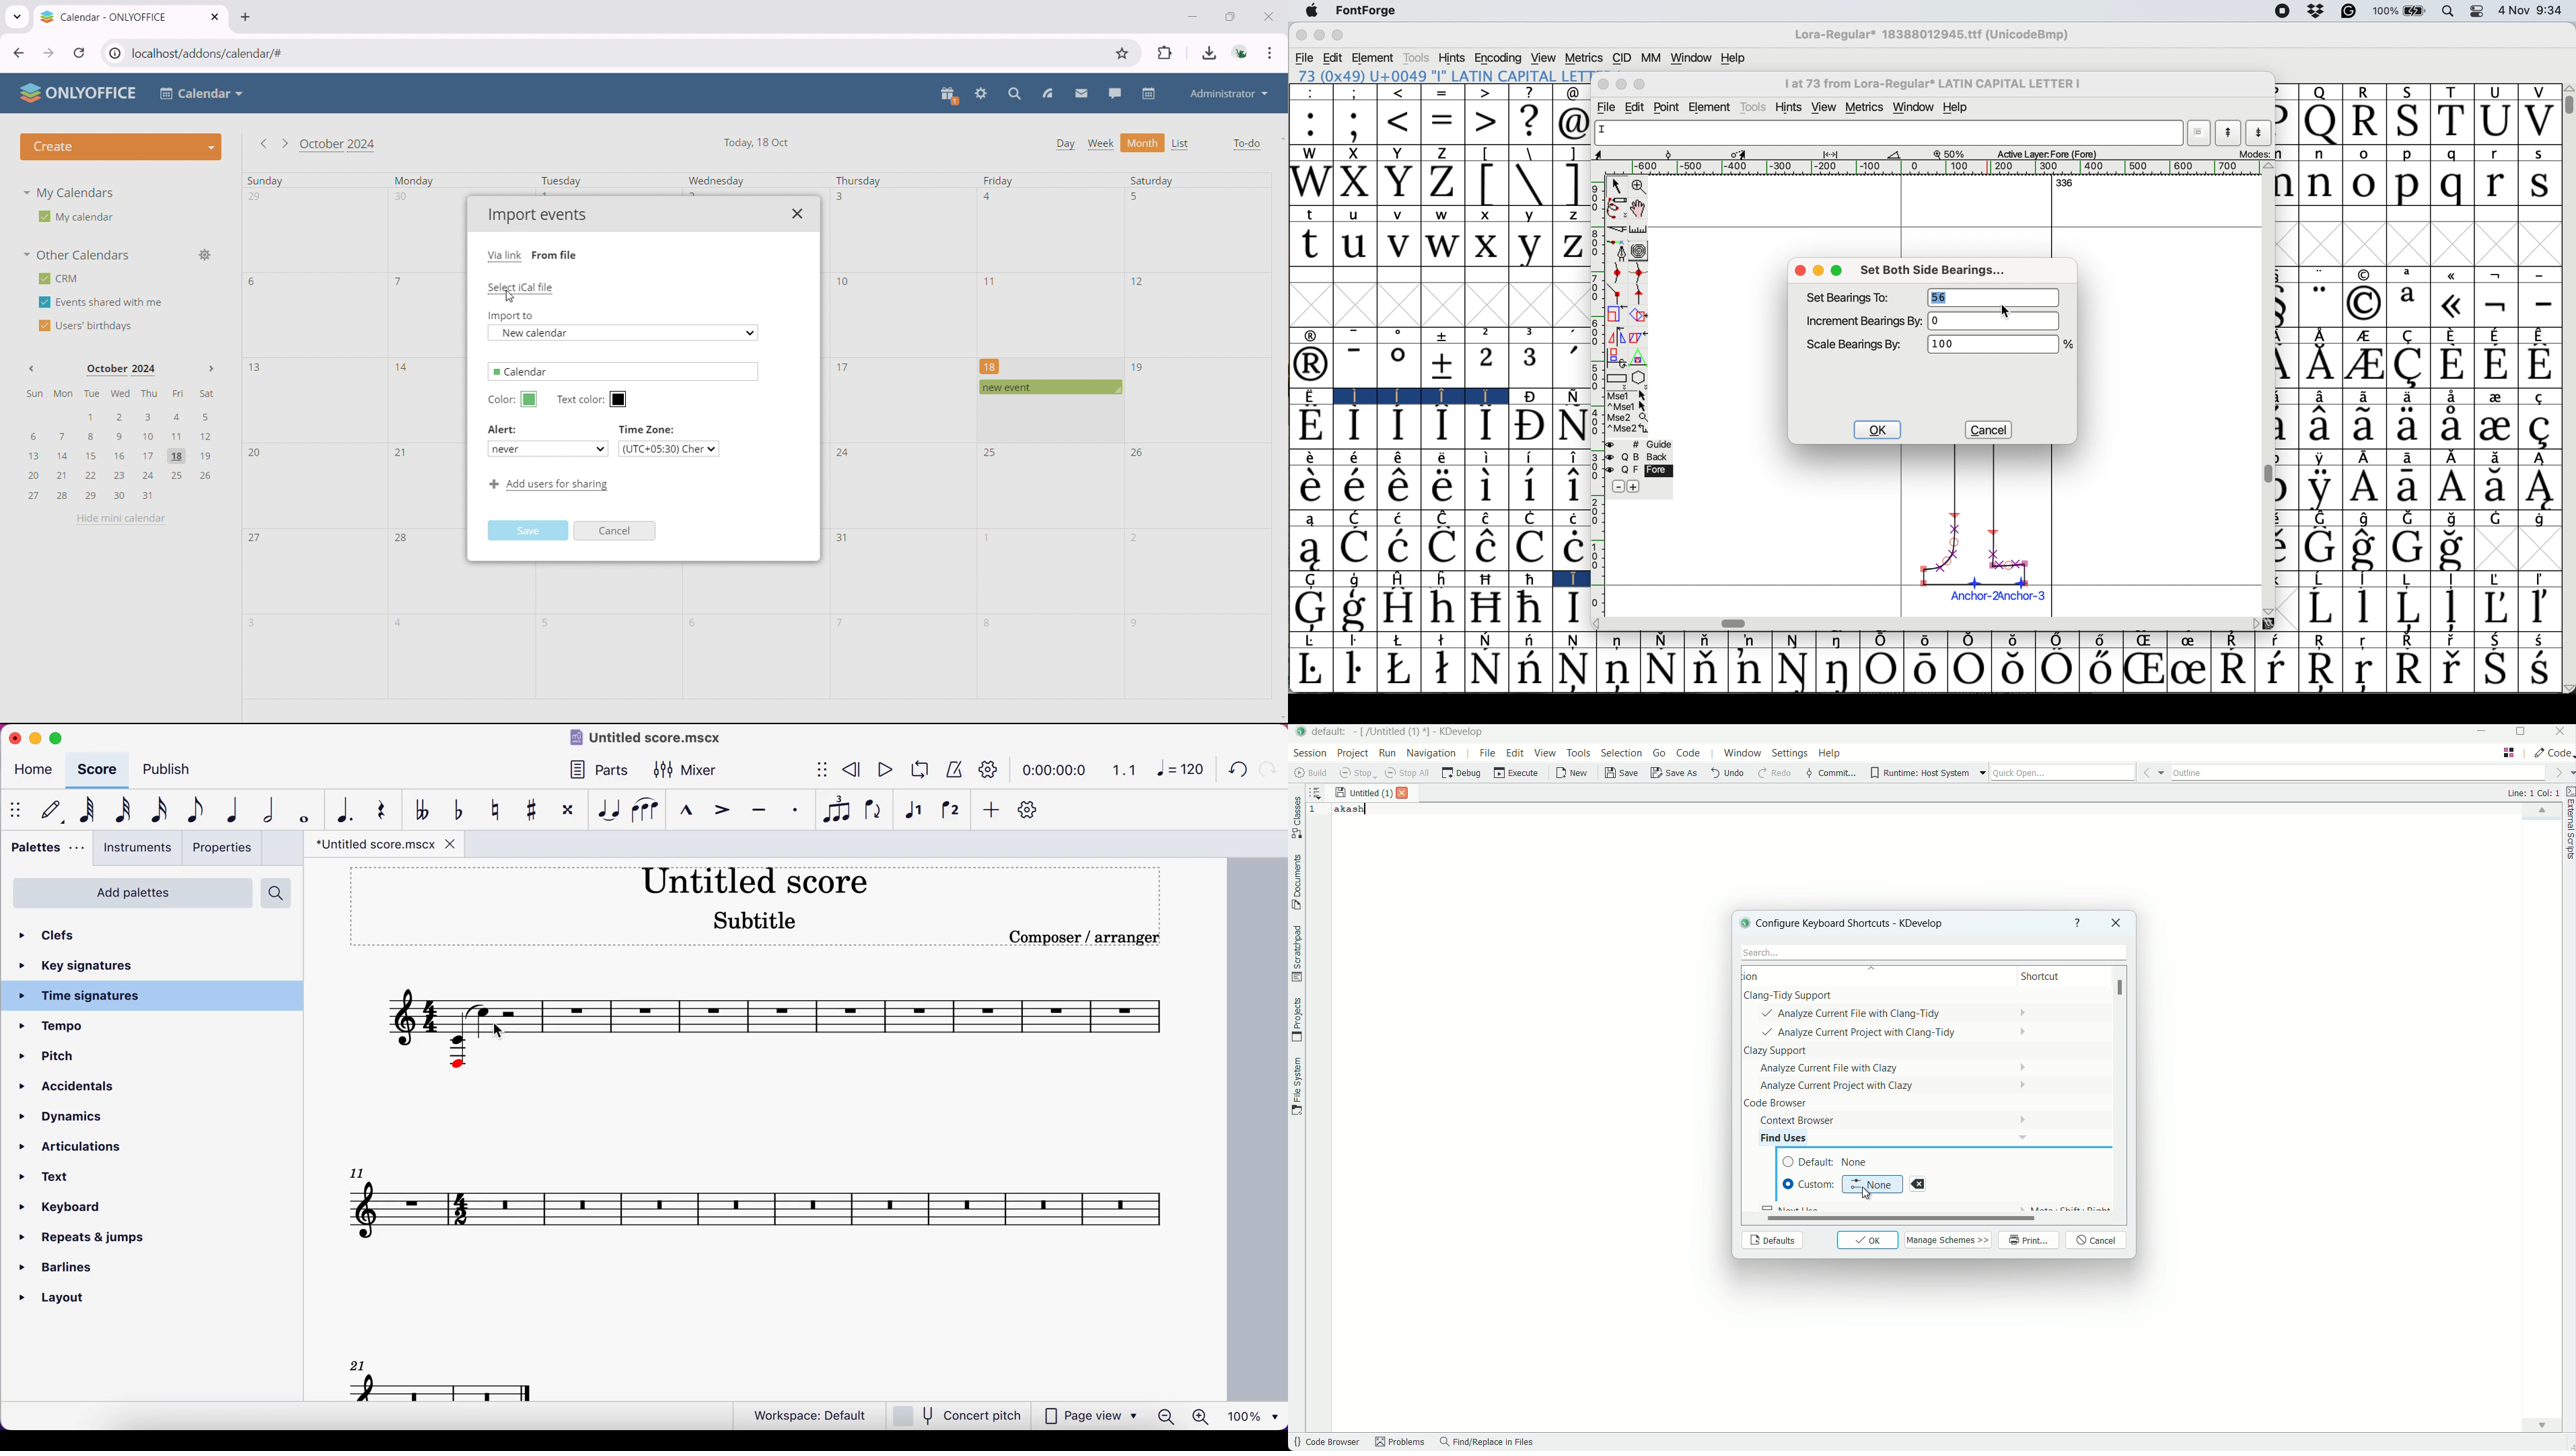 The image size is (2576, 1456). What do you see at coordinates (1355, 365) in the screenshot?
I see `-` at bounding box center [1355, 365].